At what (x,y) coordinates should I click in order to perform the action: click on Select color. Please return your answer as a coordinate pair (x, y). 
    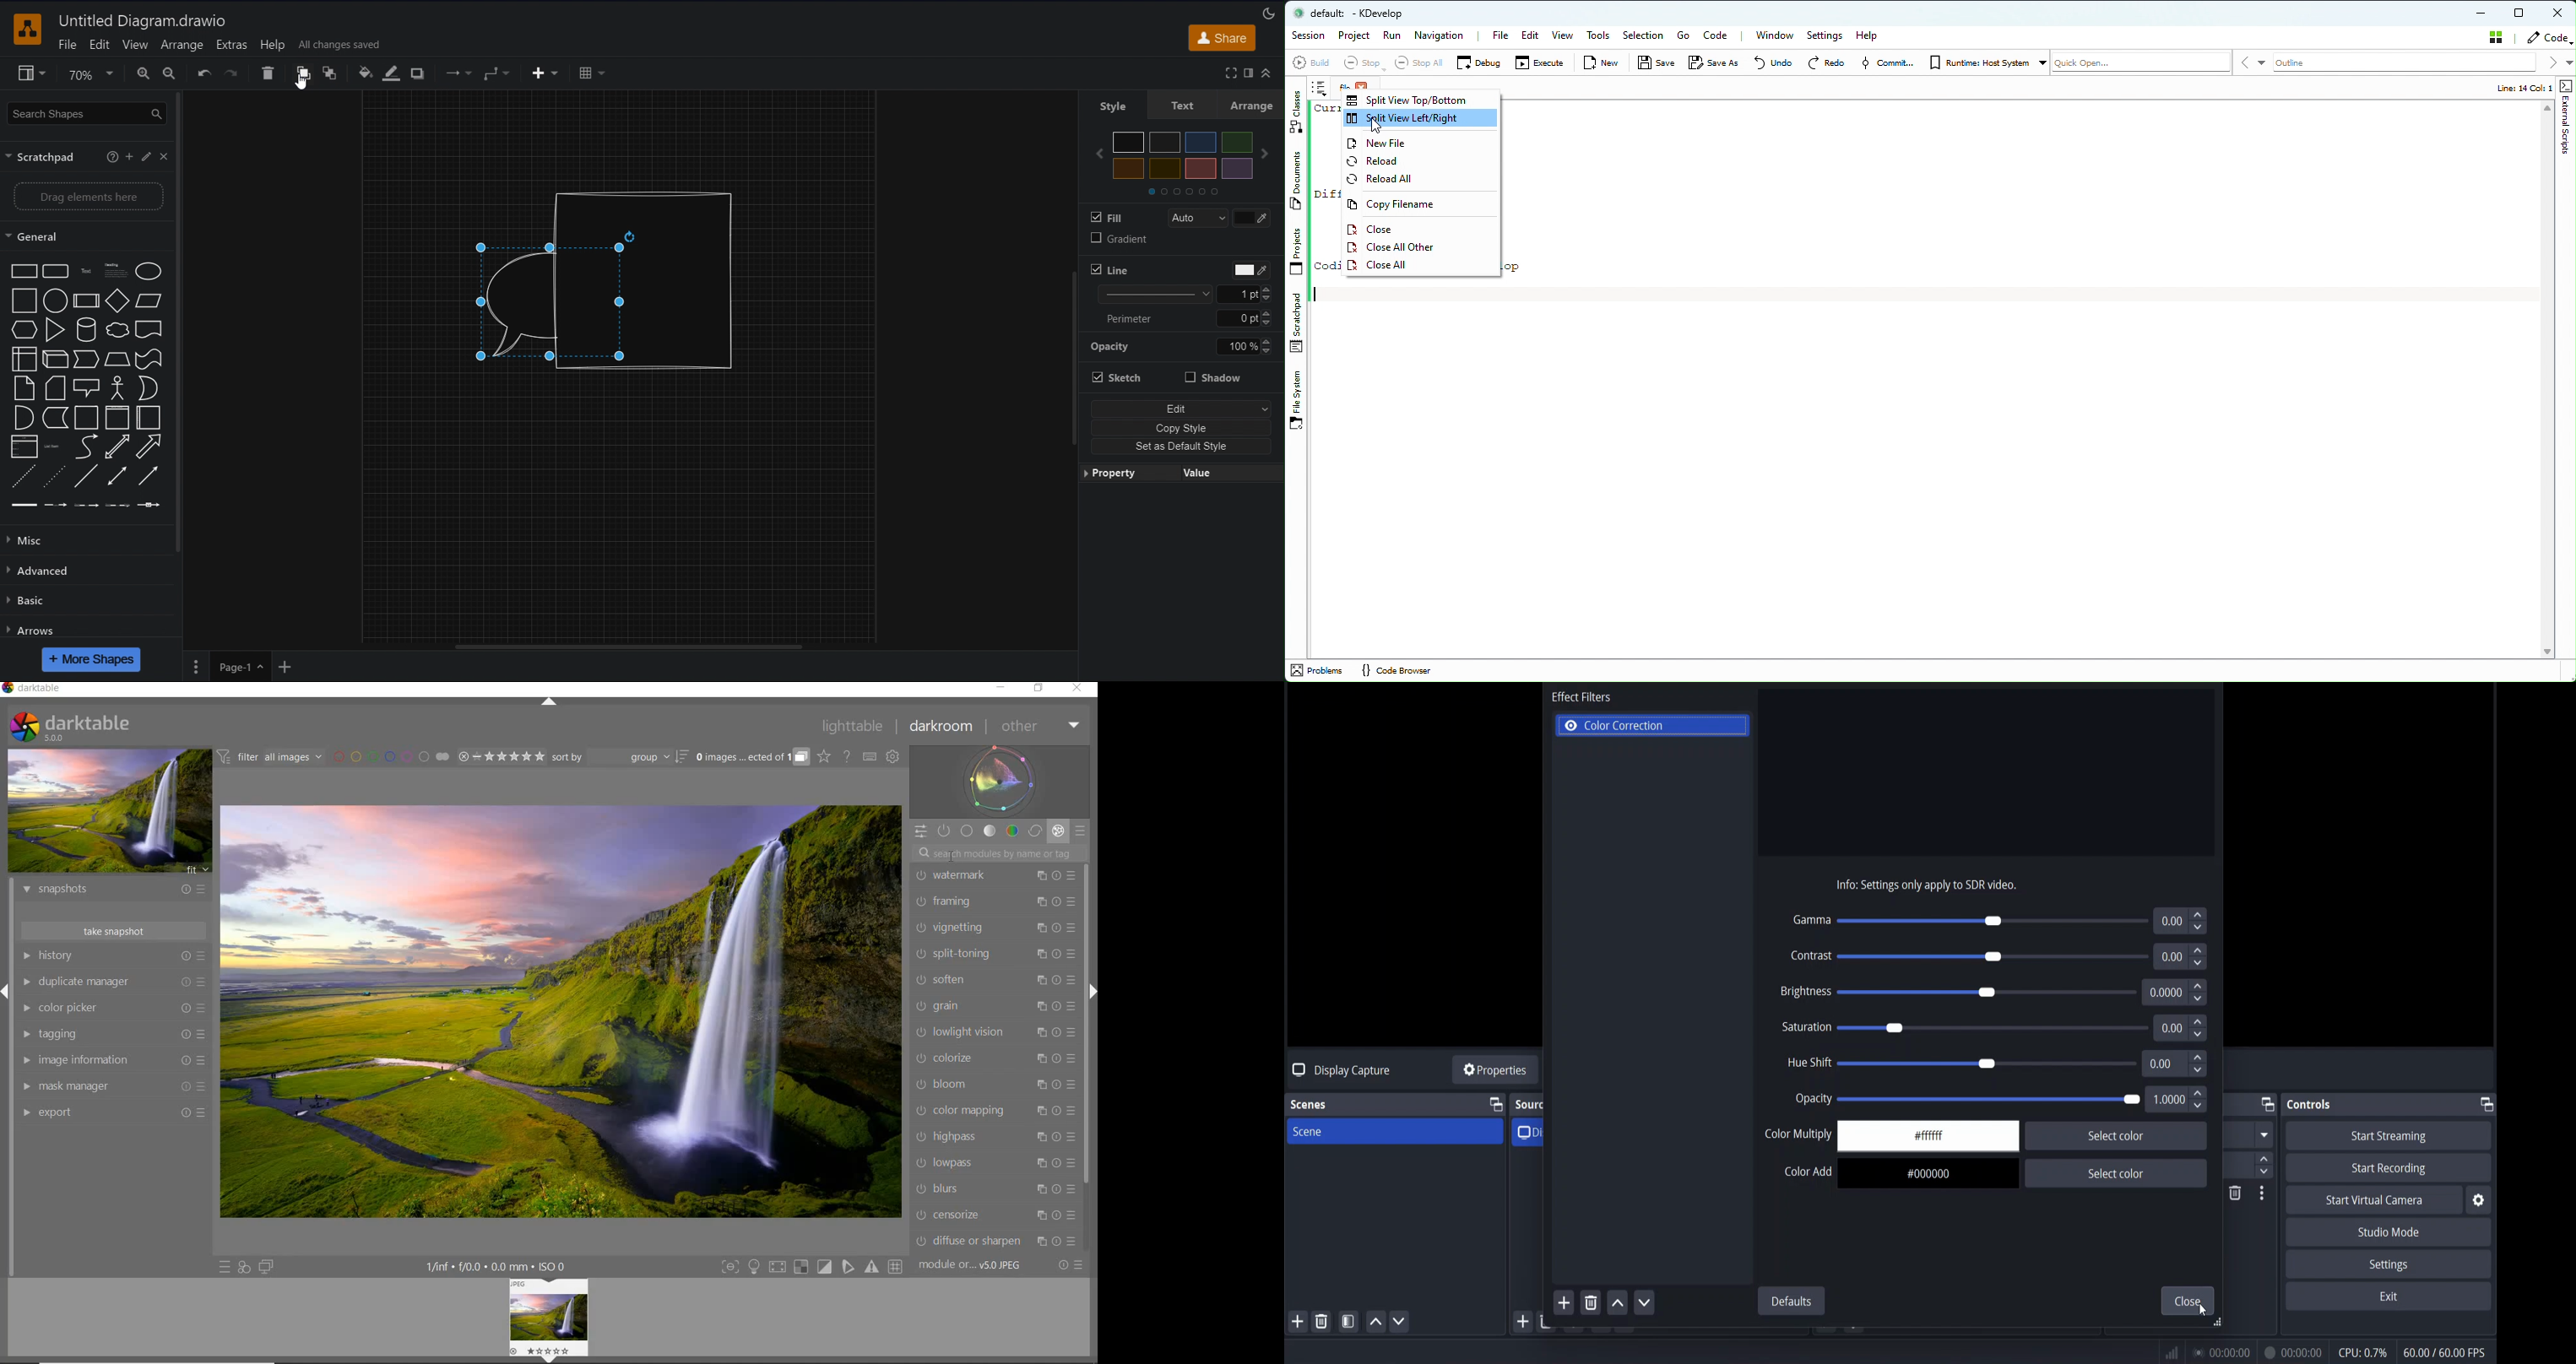
    Looking at the image, I should click on (2113, 1134).